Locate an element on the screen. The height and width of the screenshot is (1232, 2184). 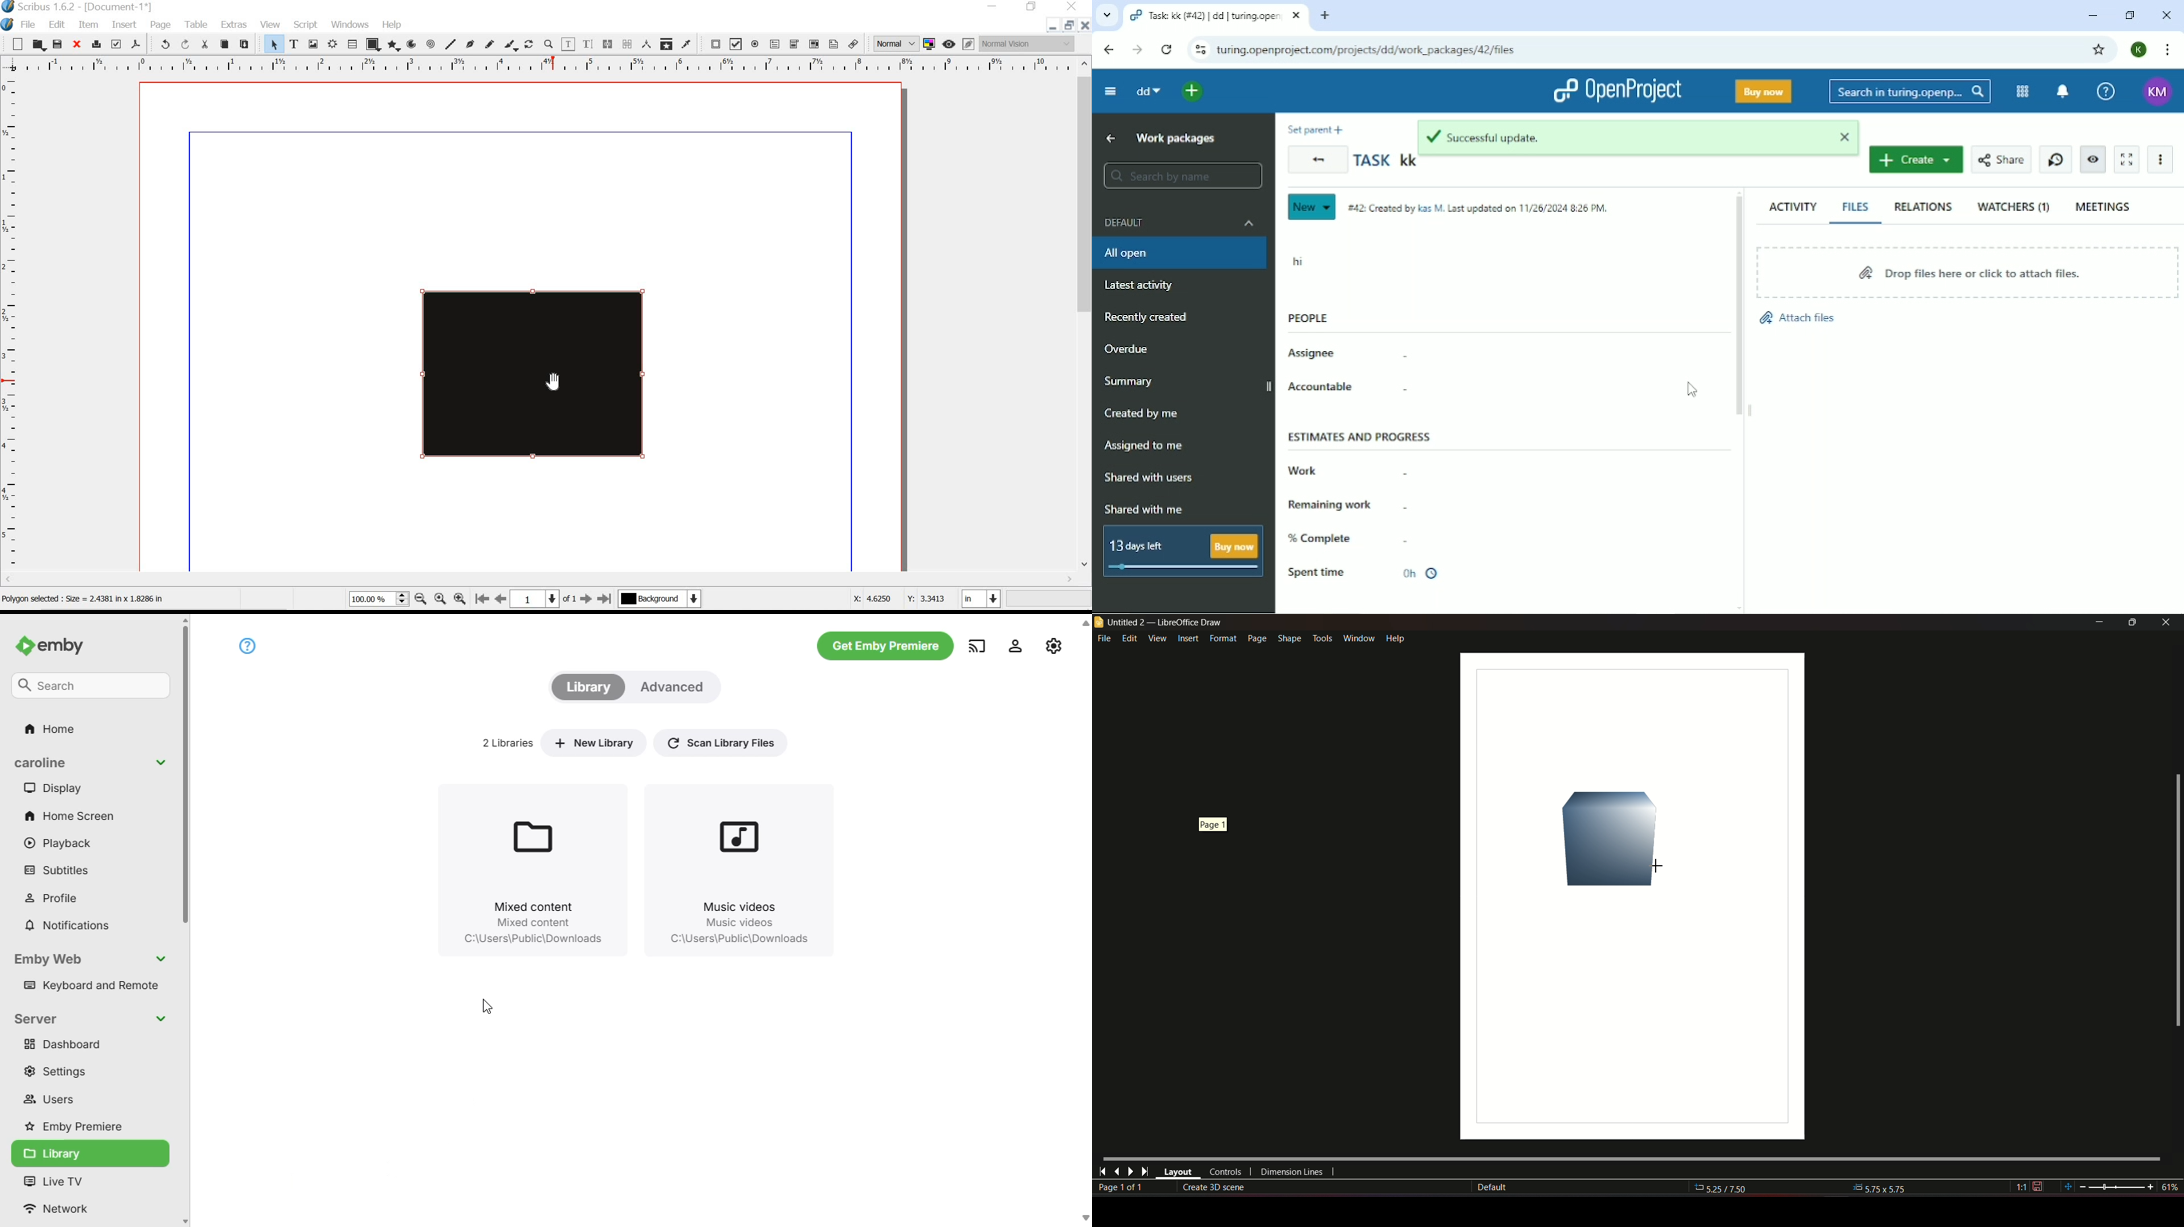
text frame is located at coordinates (295, 43).